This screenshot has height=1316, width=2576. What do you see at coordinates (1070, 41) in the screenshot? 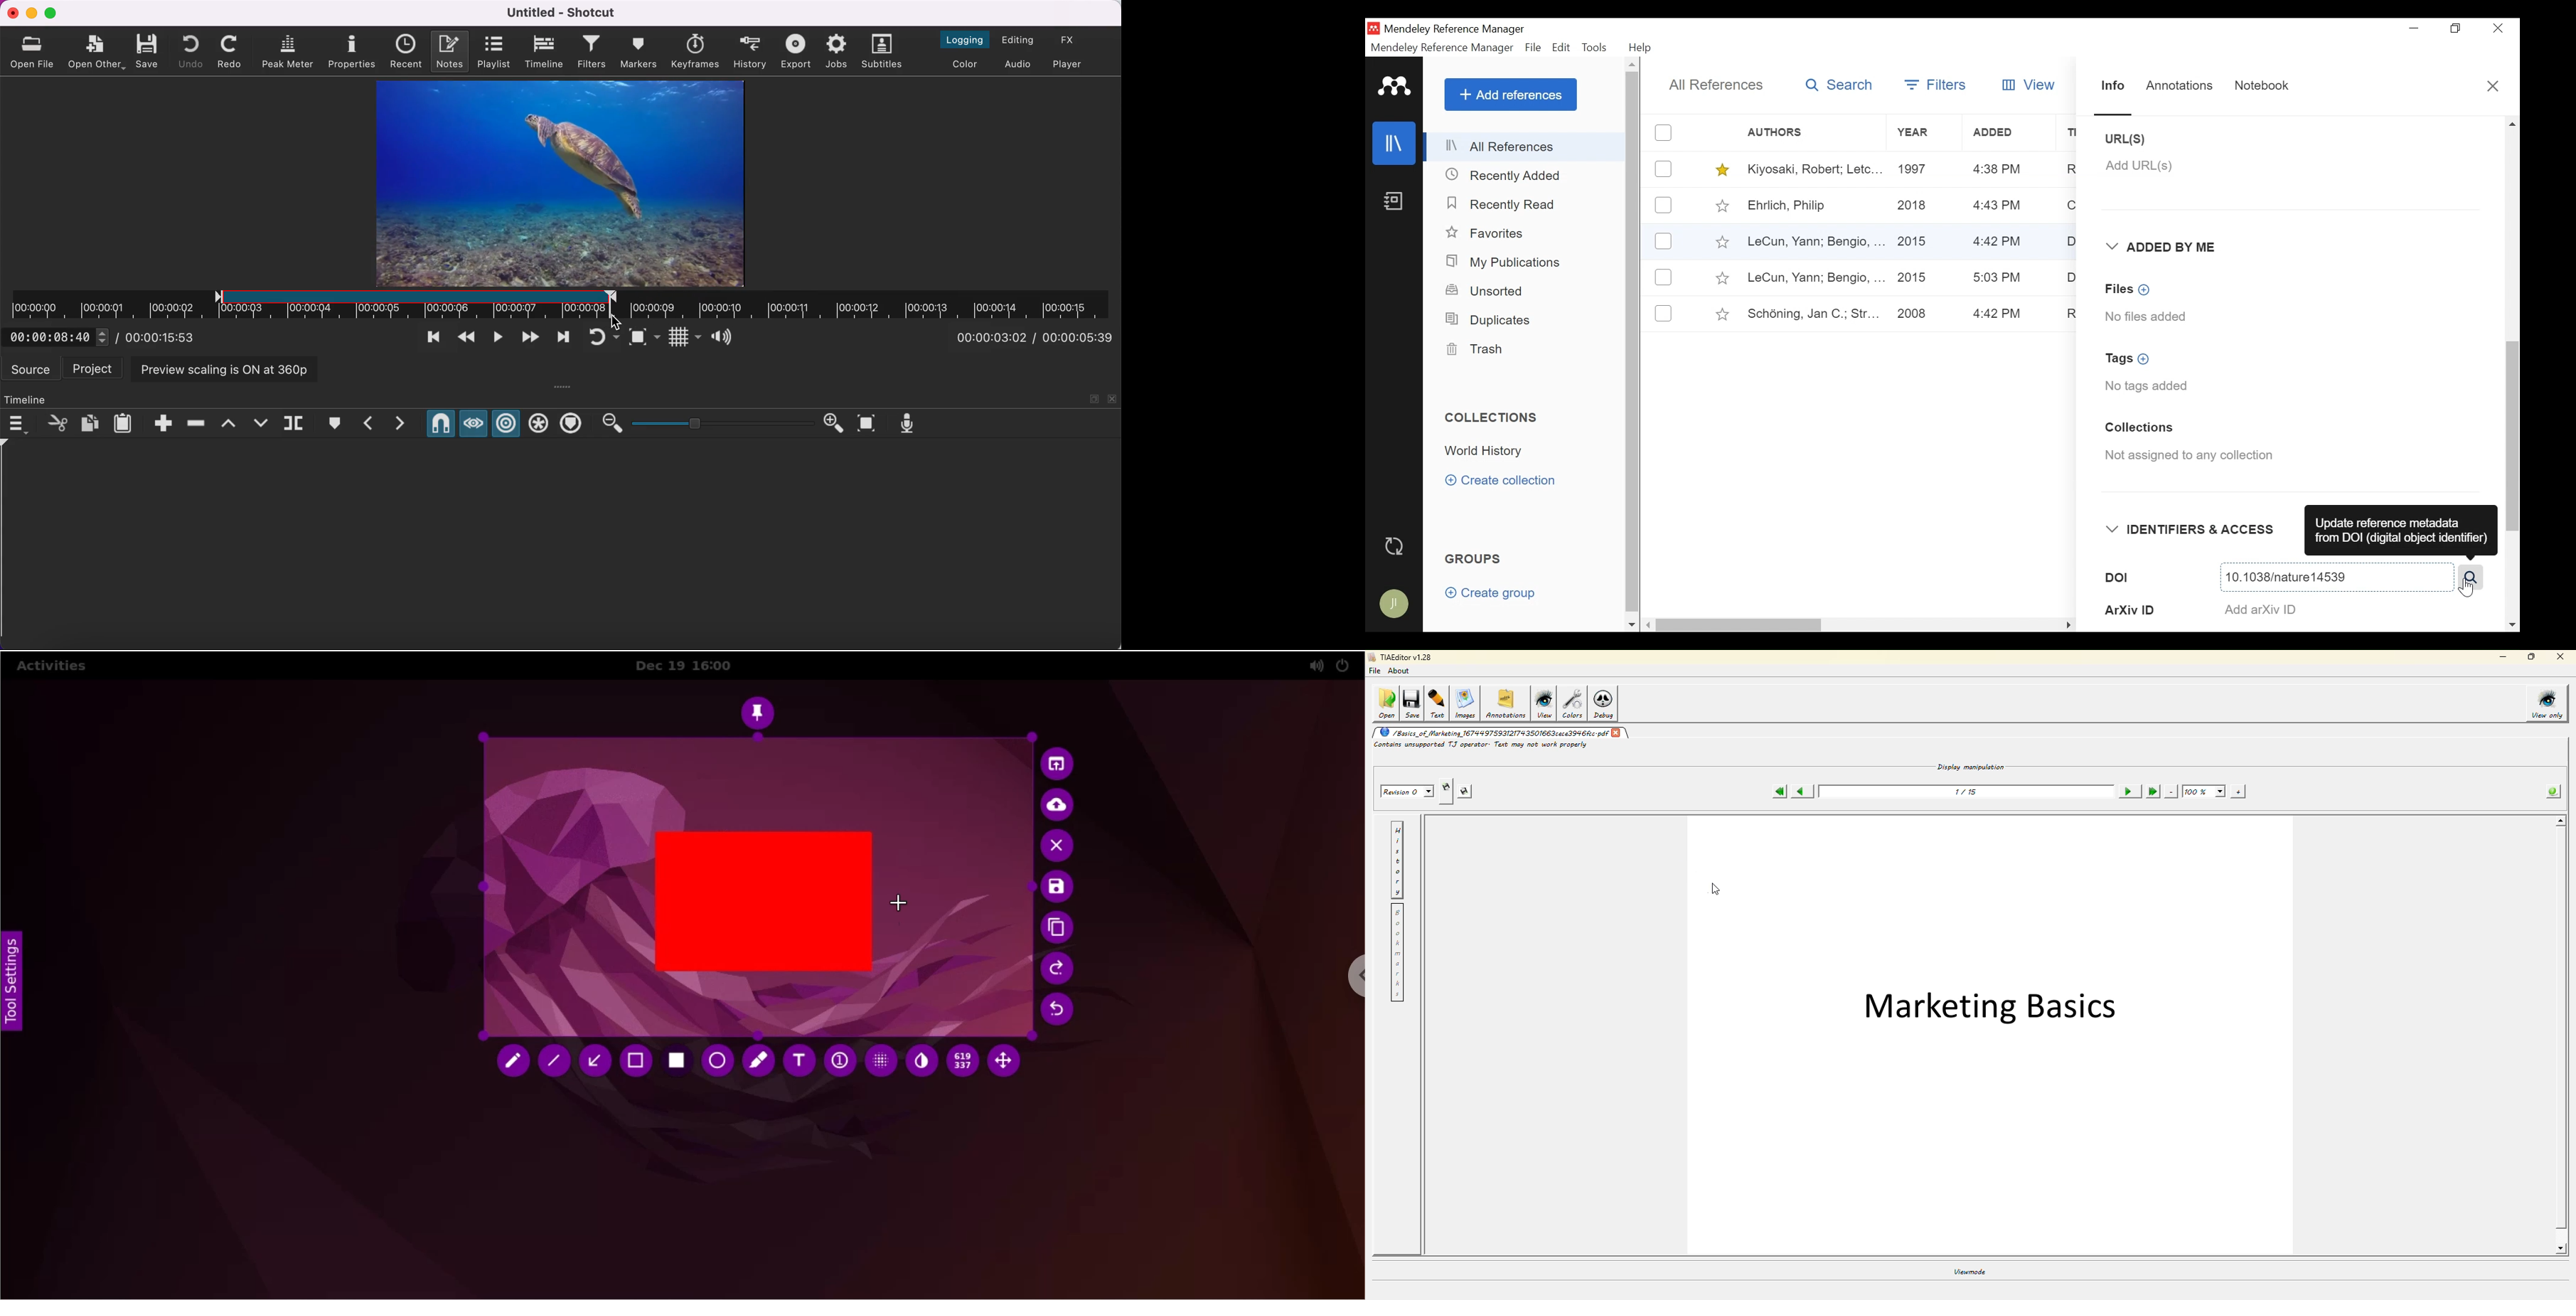
I see `switch to the effects layout` at bounding box center [1070, 41].